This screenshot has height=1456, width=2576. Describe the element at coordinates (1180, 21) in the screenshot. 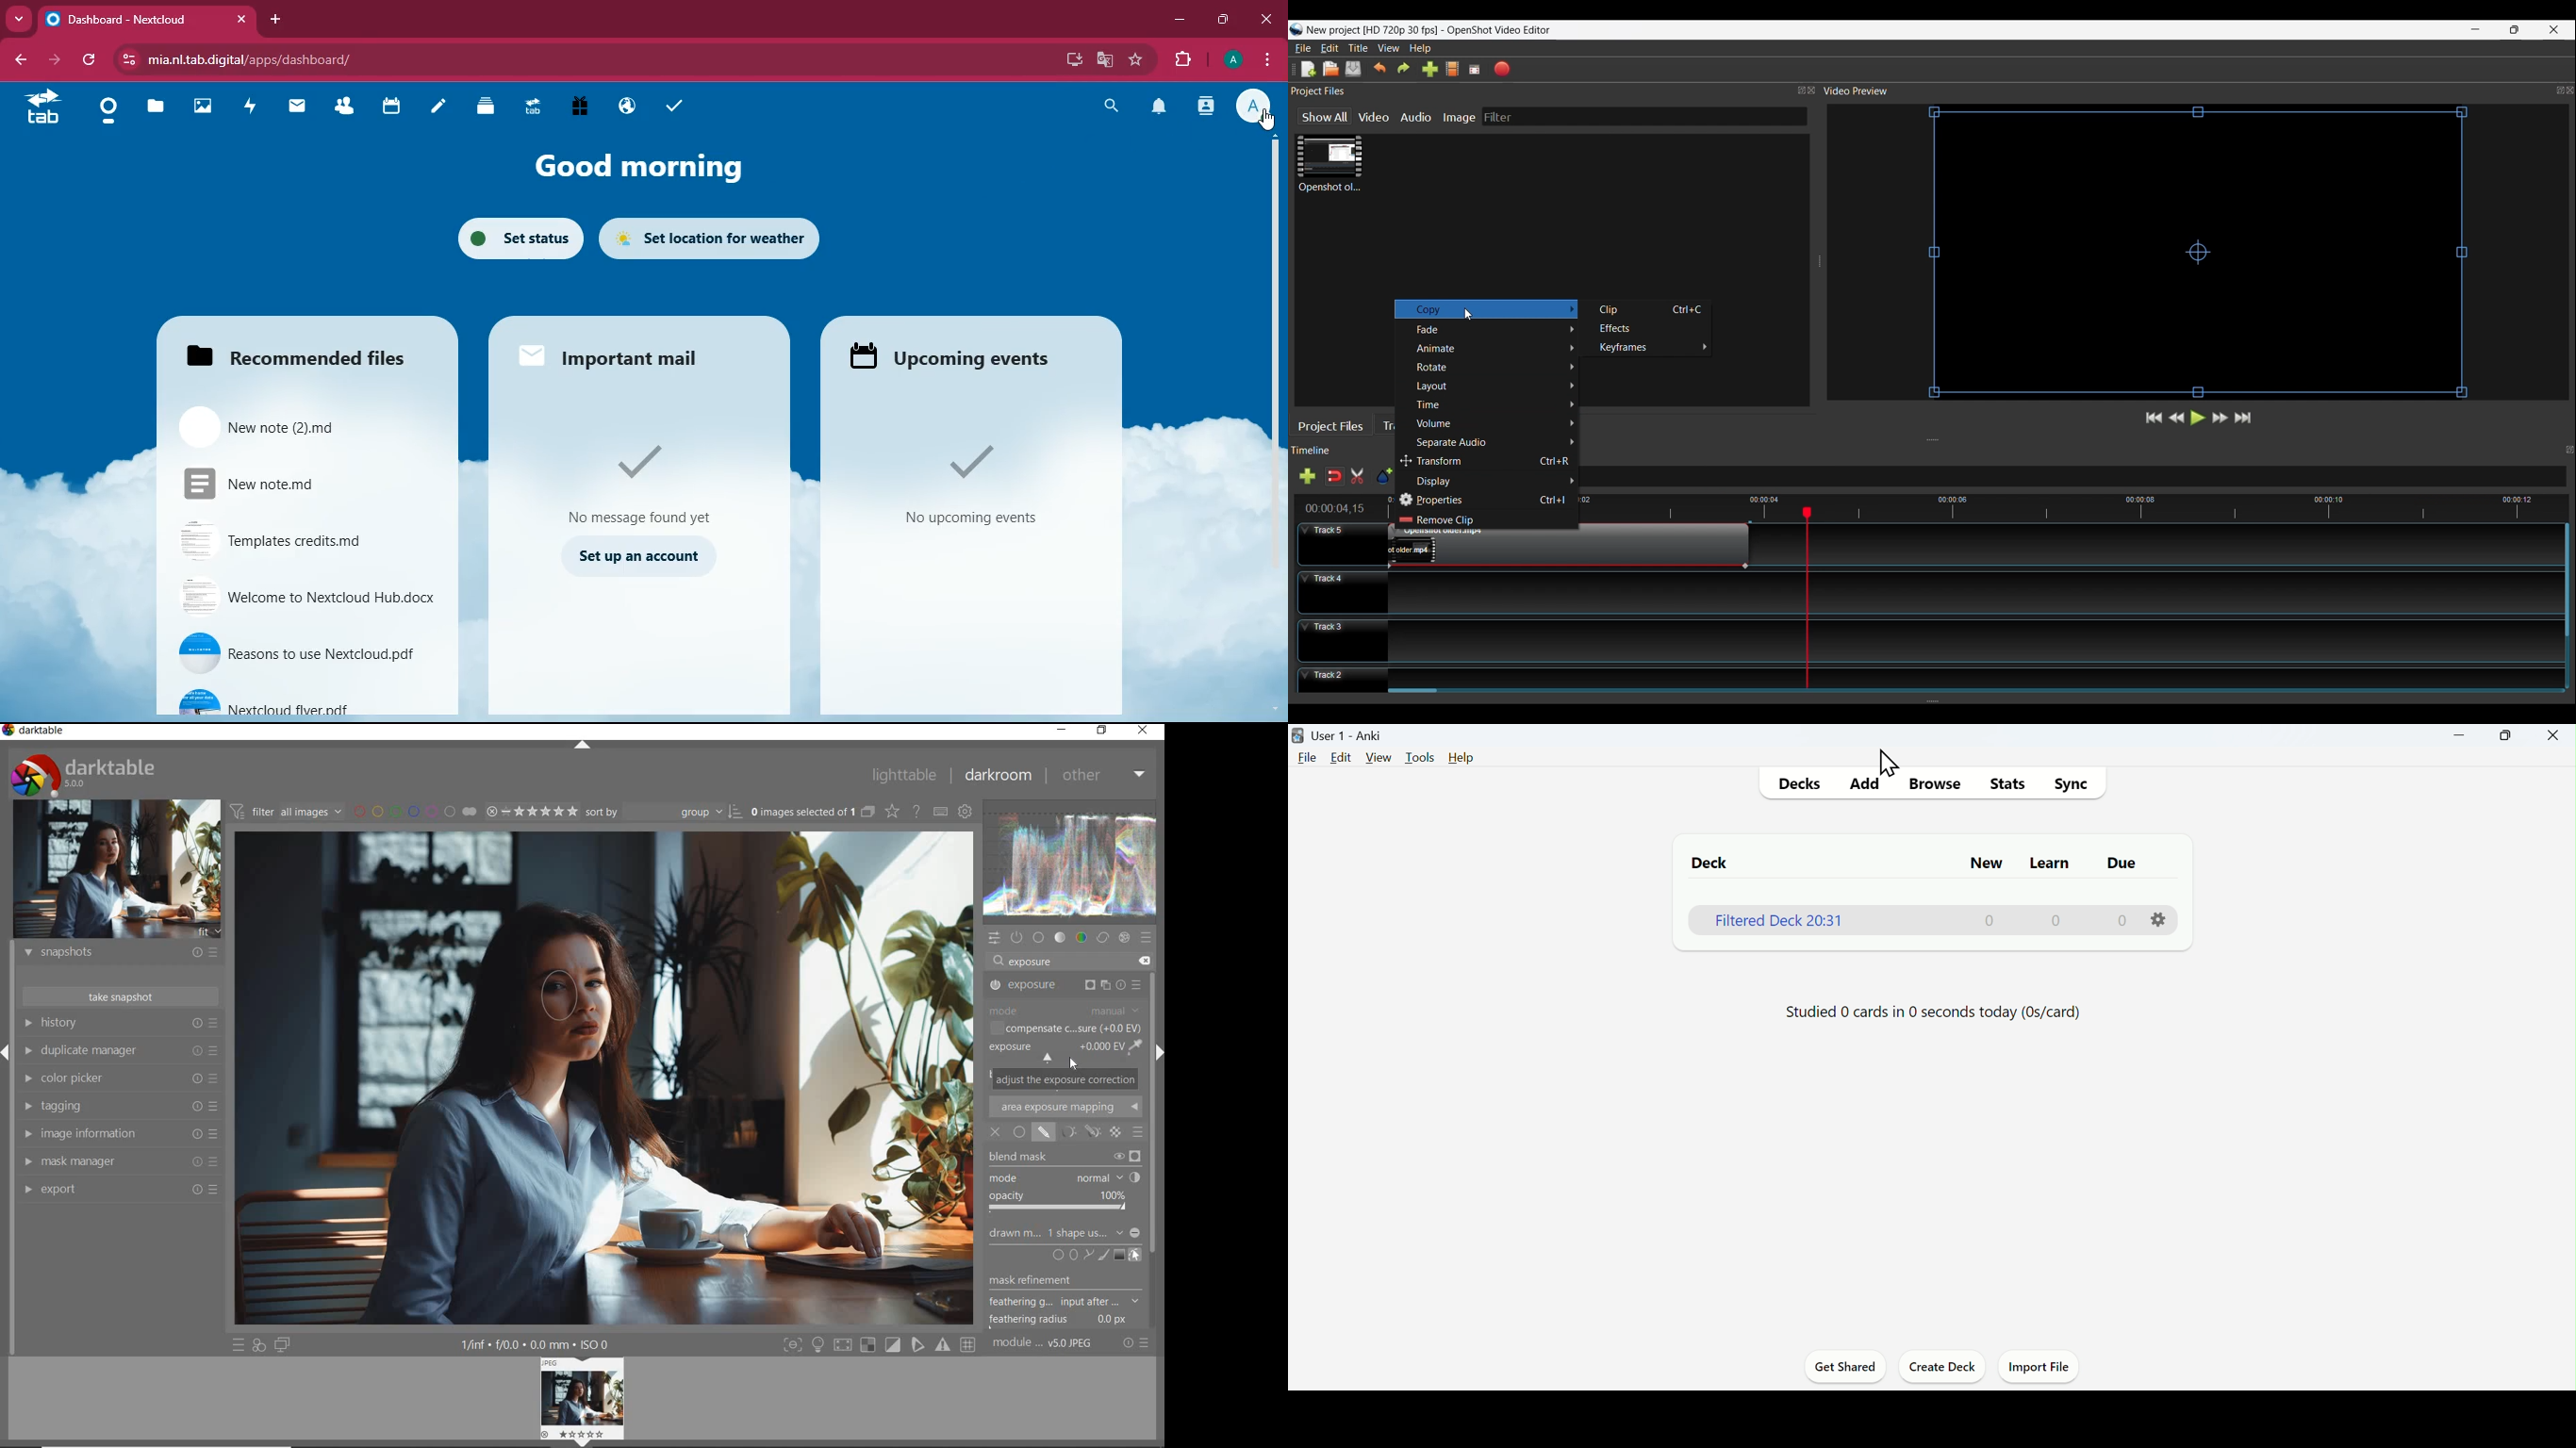

I see `minimize` at that location.